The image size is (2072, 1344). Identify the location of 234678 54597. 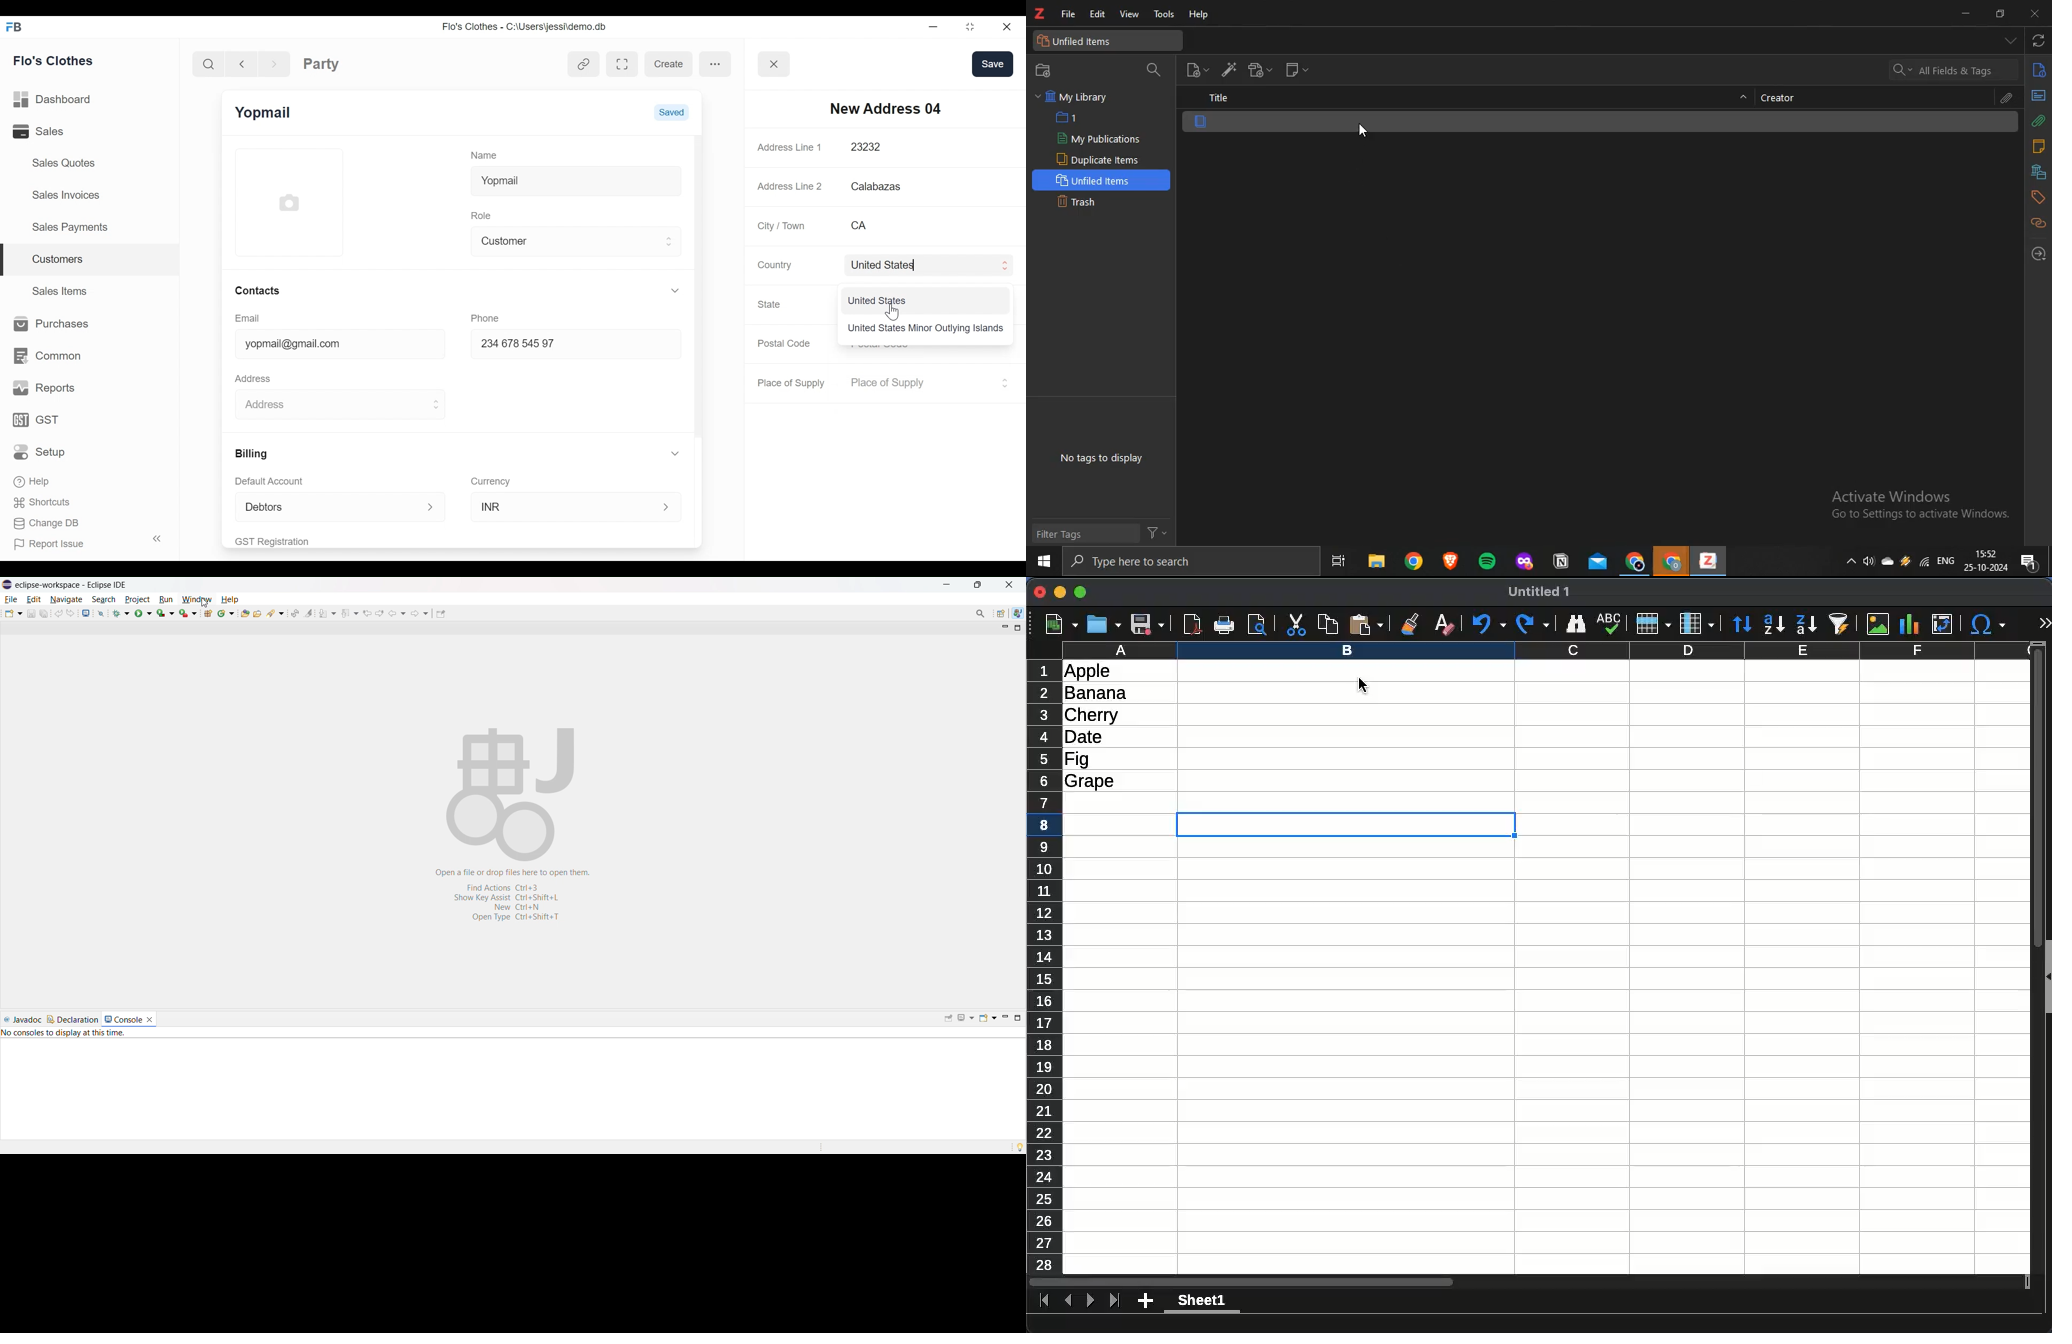
(565, 345).